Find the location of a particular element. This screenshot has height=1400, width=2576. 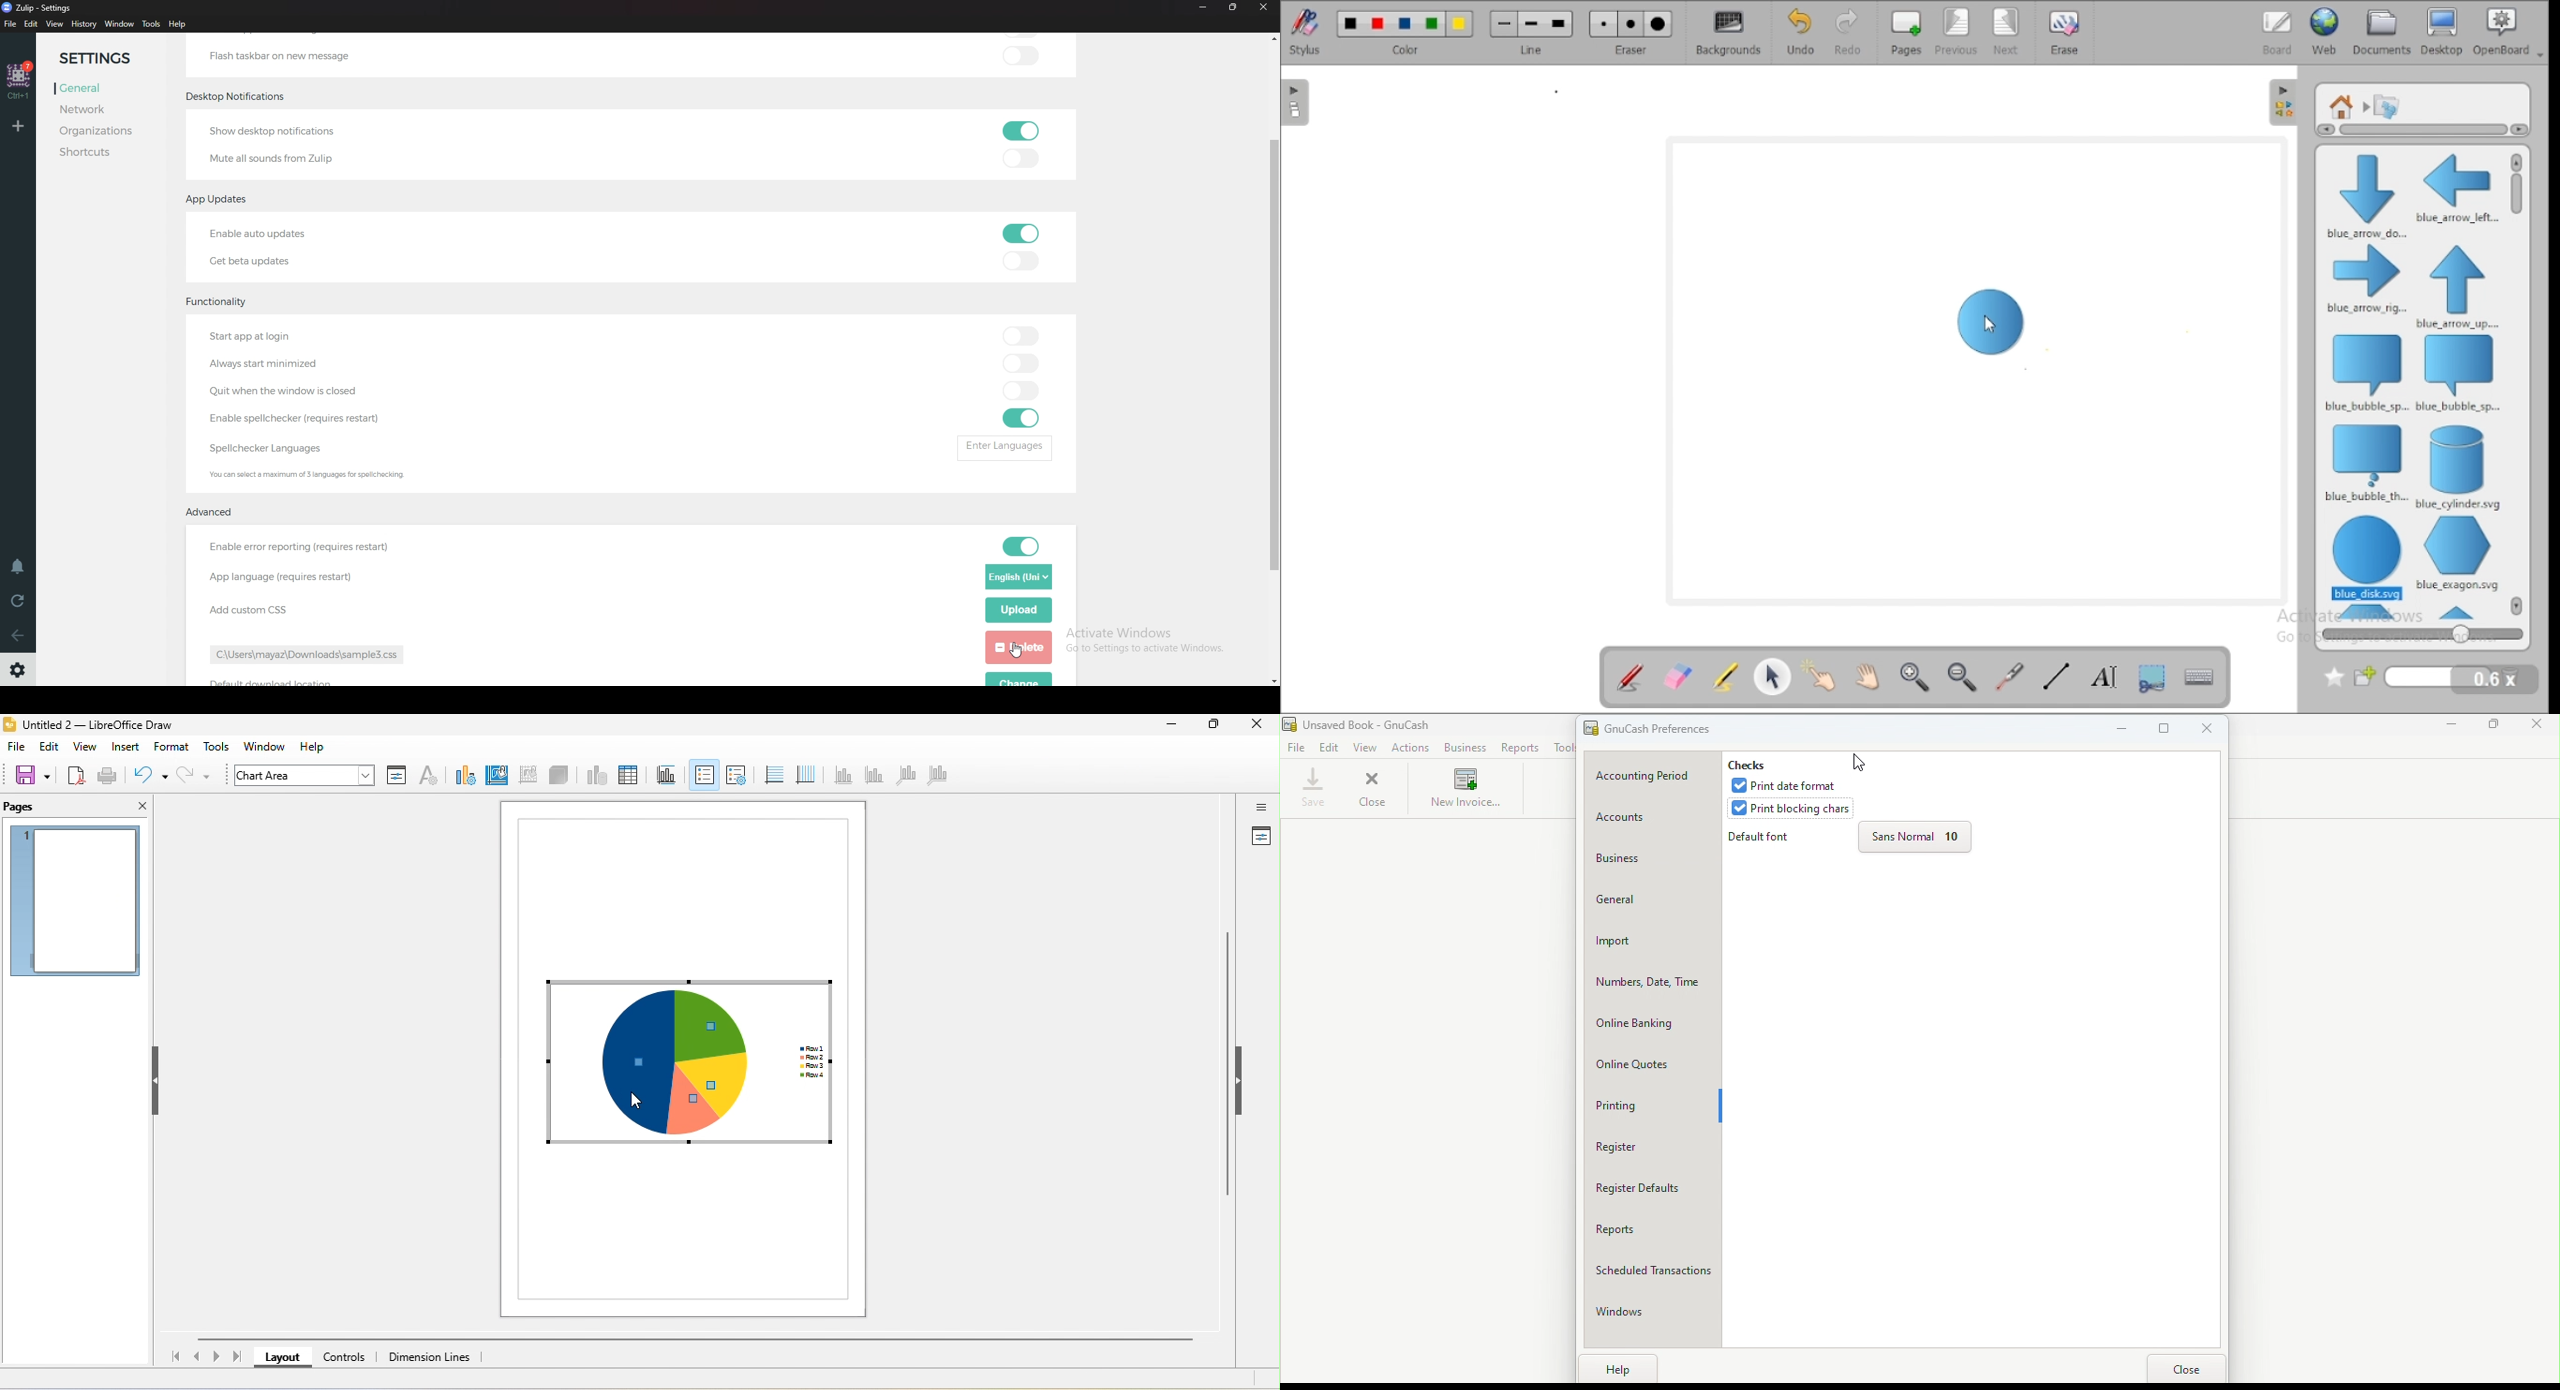

App language is located at coordinates (282, 577).